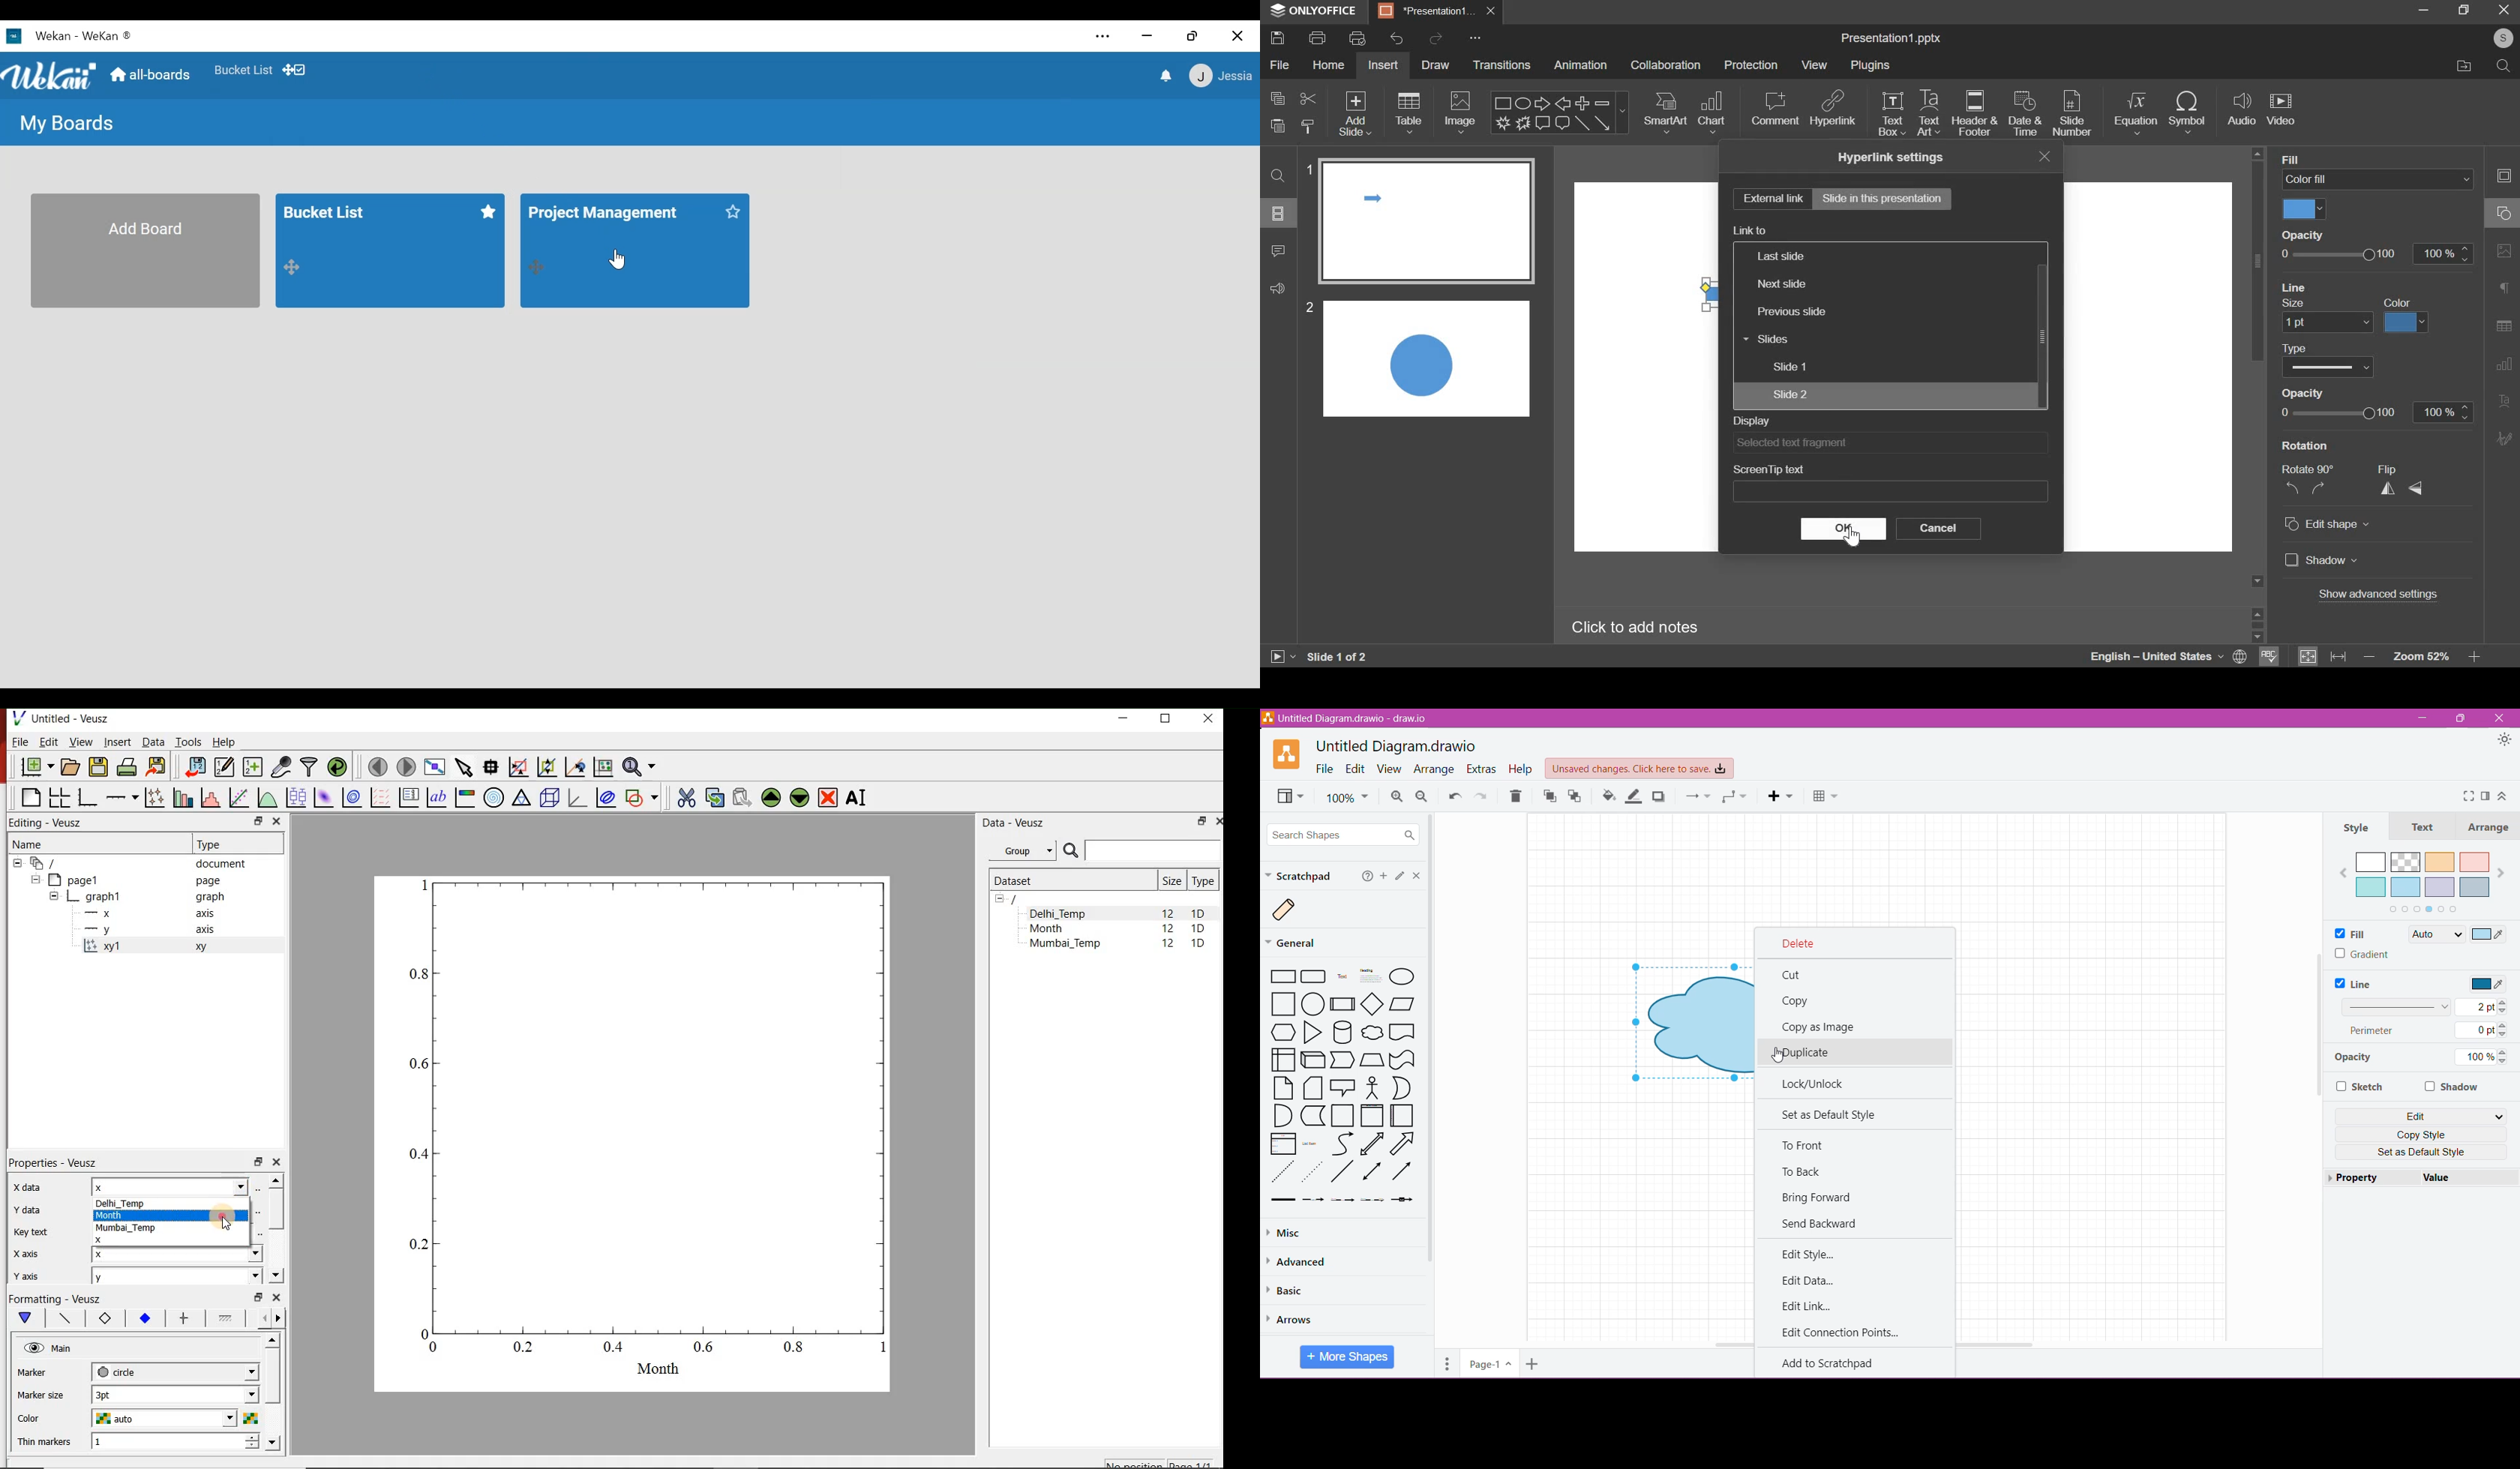 The image size is (2520, 1484). What do you see at coordinates (491, 767) in the screenshot?
I see `read data points on the graph` at bounding box center [491, 767].